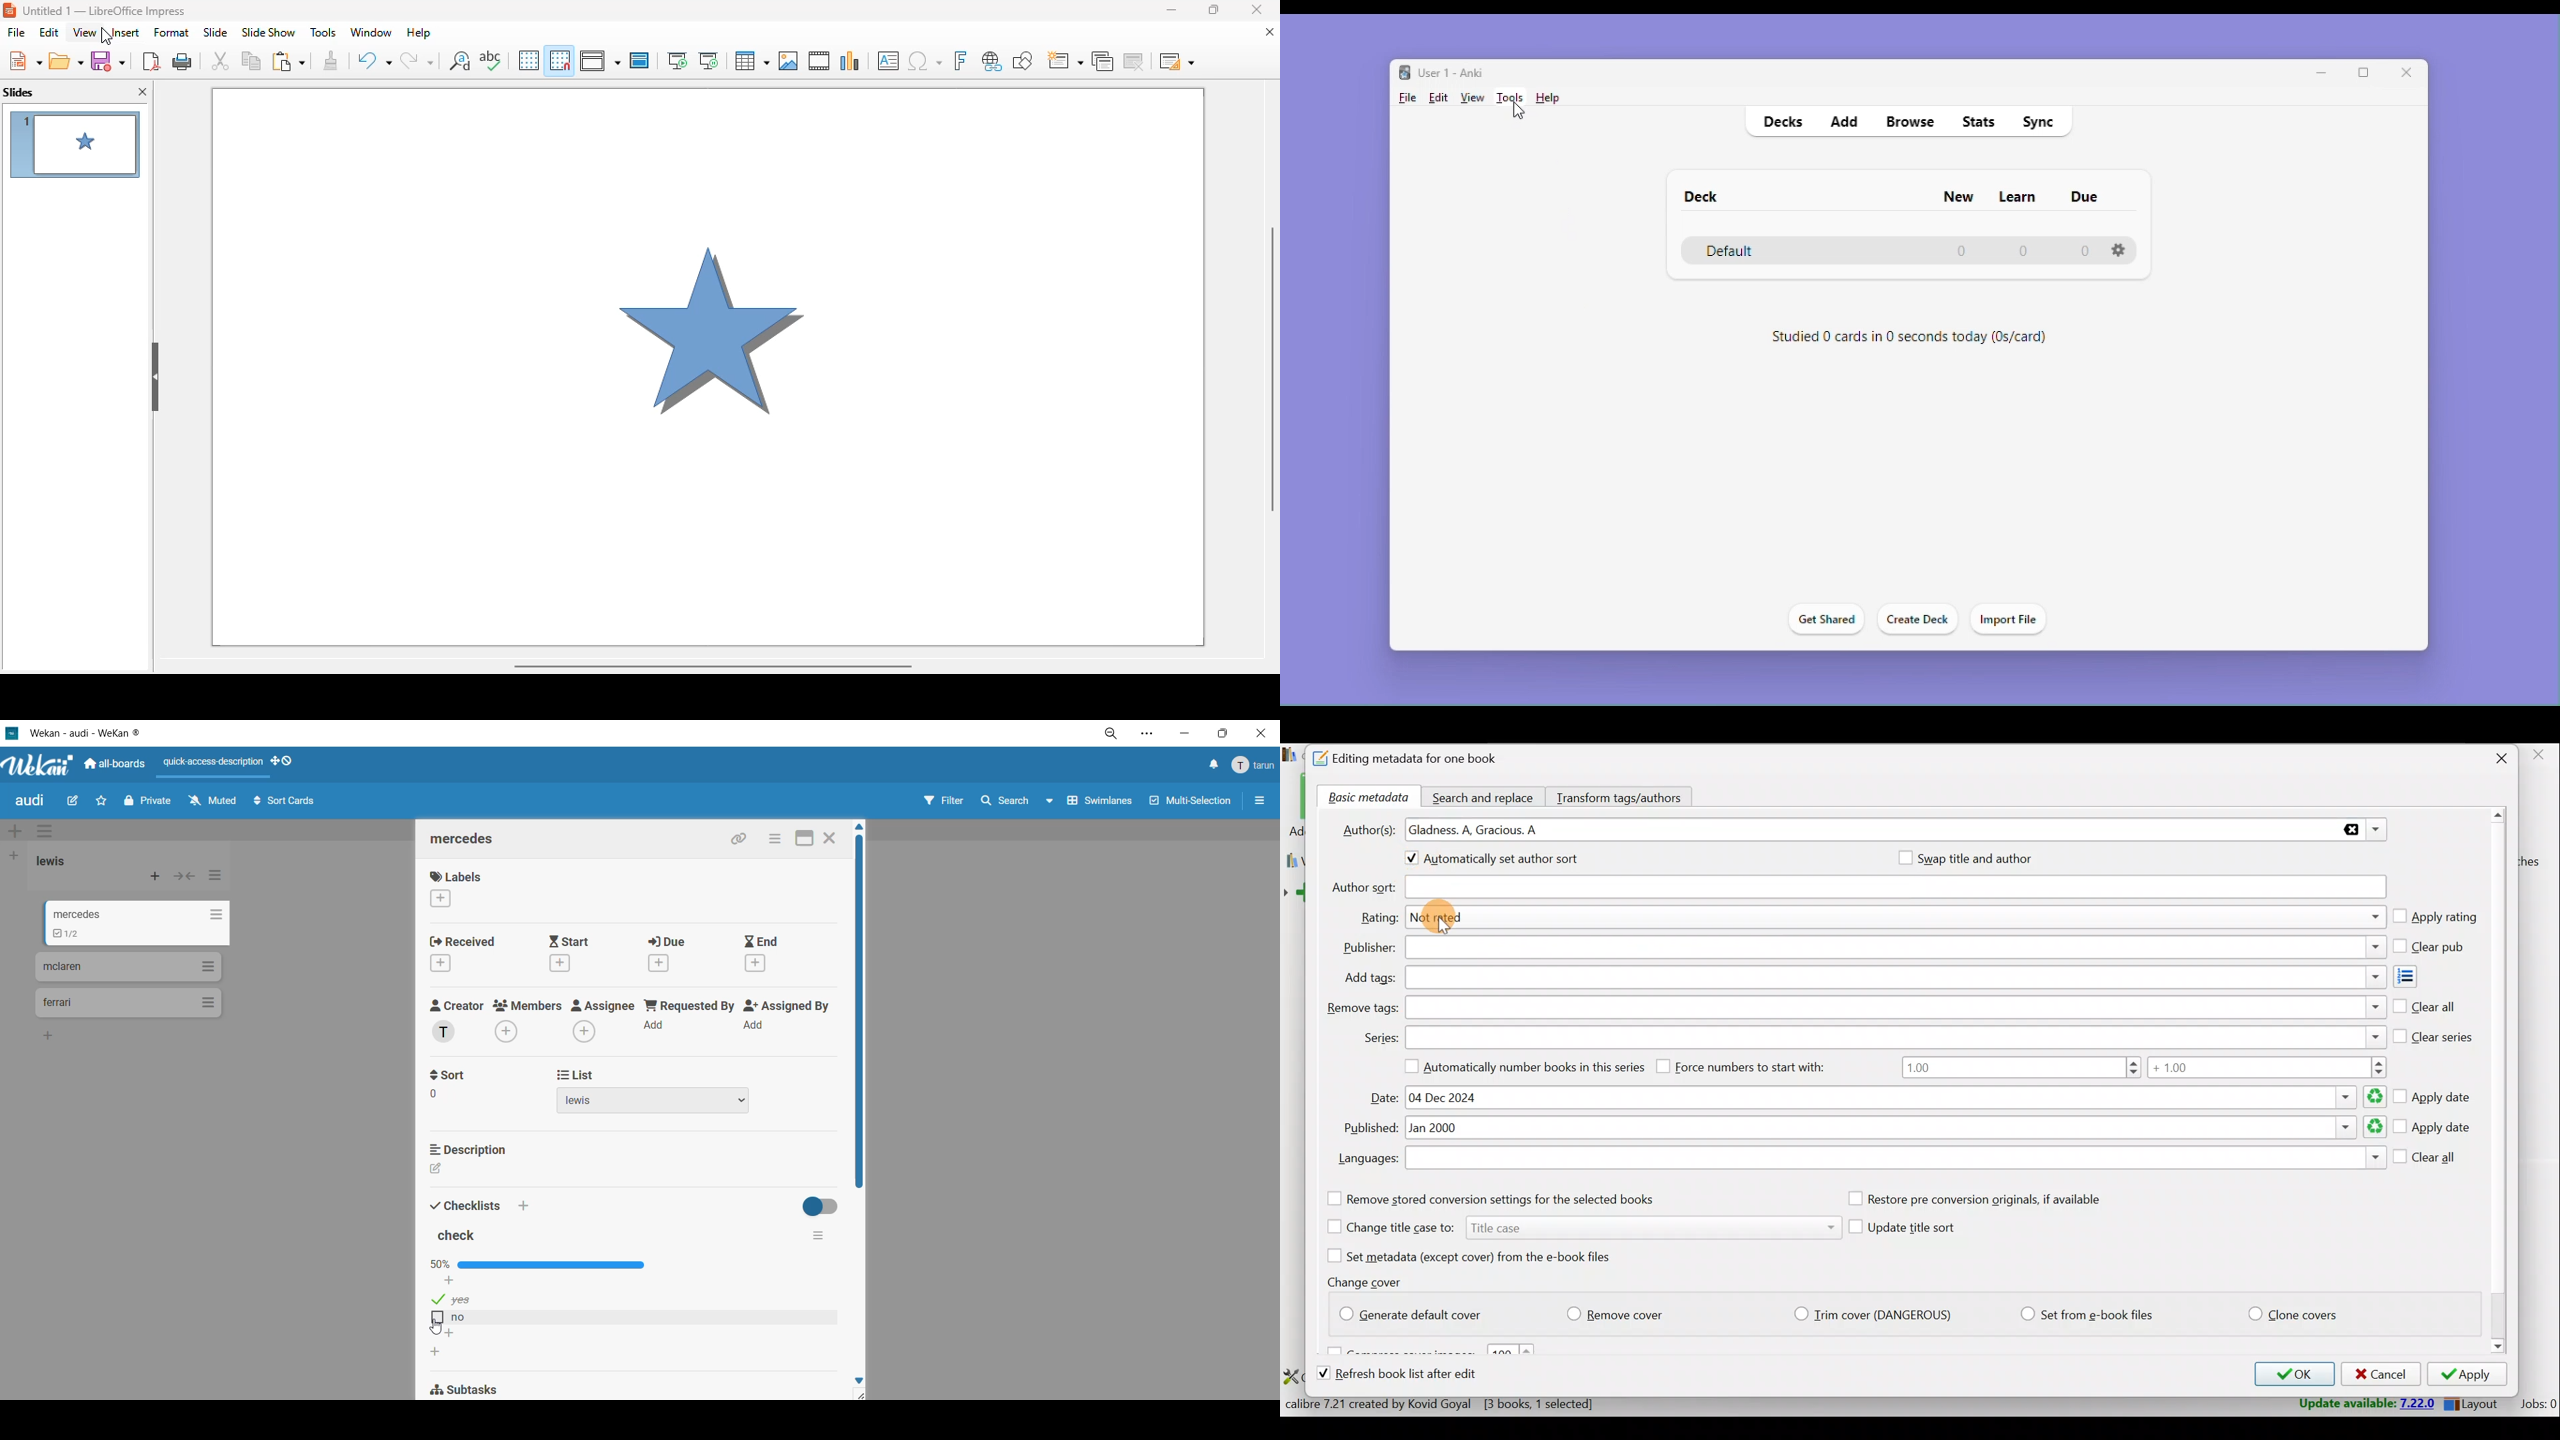 Image resolution: width=2576 pixels, height=1456 pixels. I want to click on list title, so click(67, 863).